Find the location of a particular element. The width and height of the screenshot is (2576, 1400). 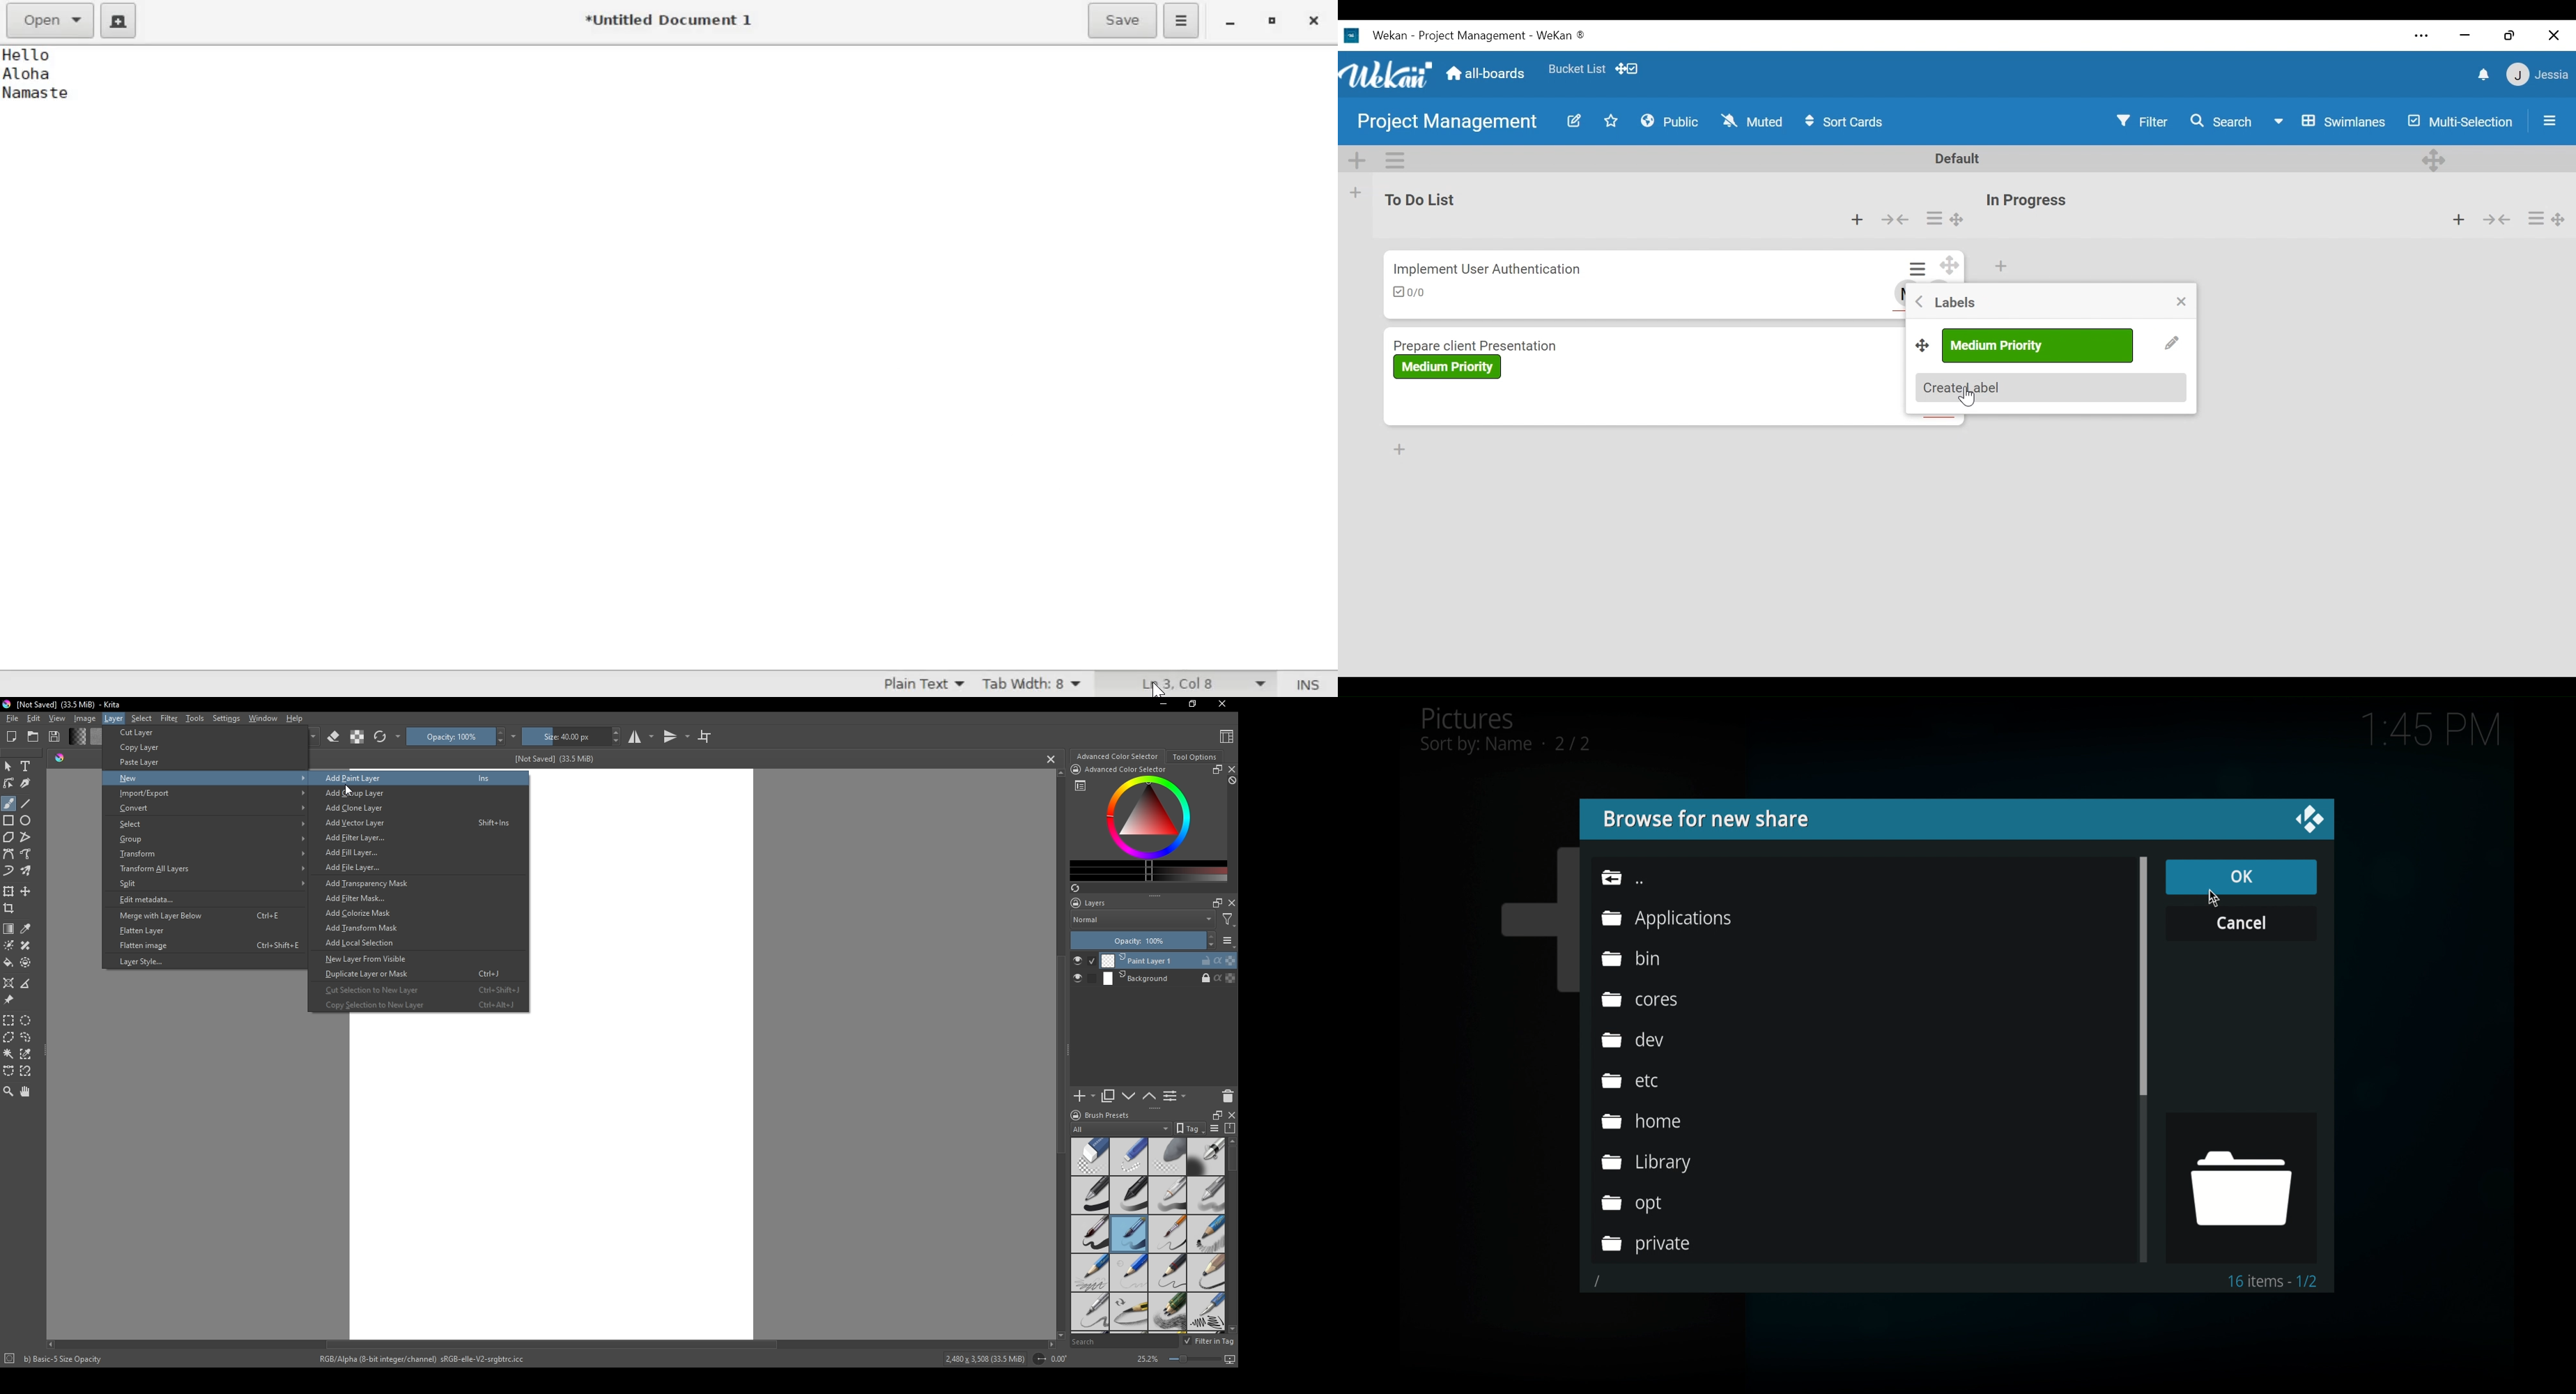

Copy Selection to New Layer is located at coordinates (421, 1005).